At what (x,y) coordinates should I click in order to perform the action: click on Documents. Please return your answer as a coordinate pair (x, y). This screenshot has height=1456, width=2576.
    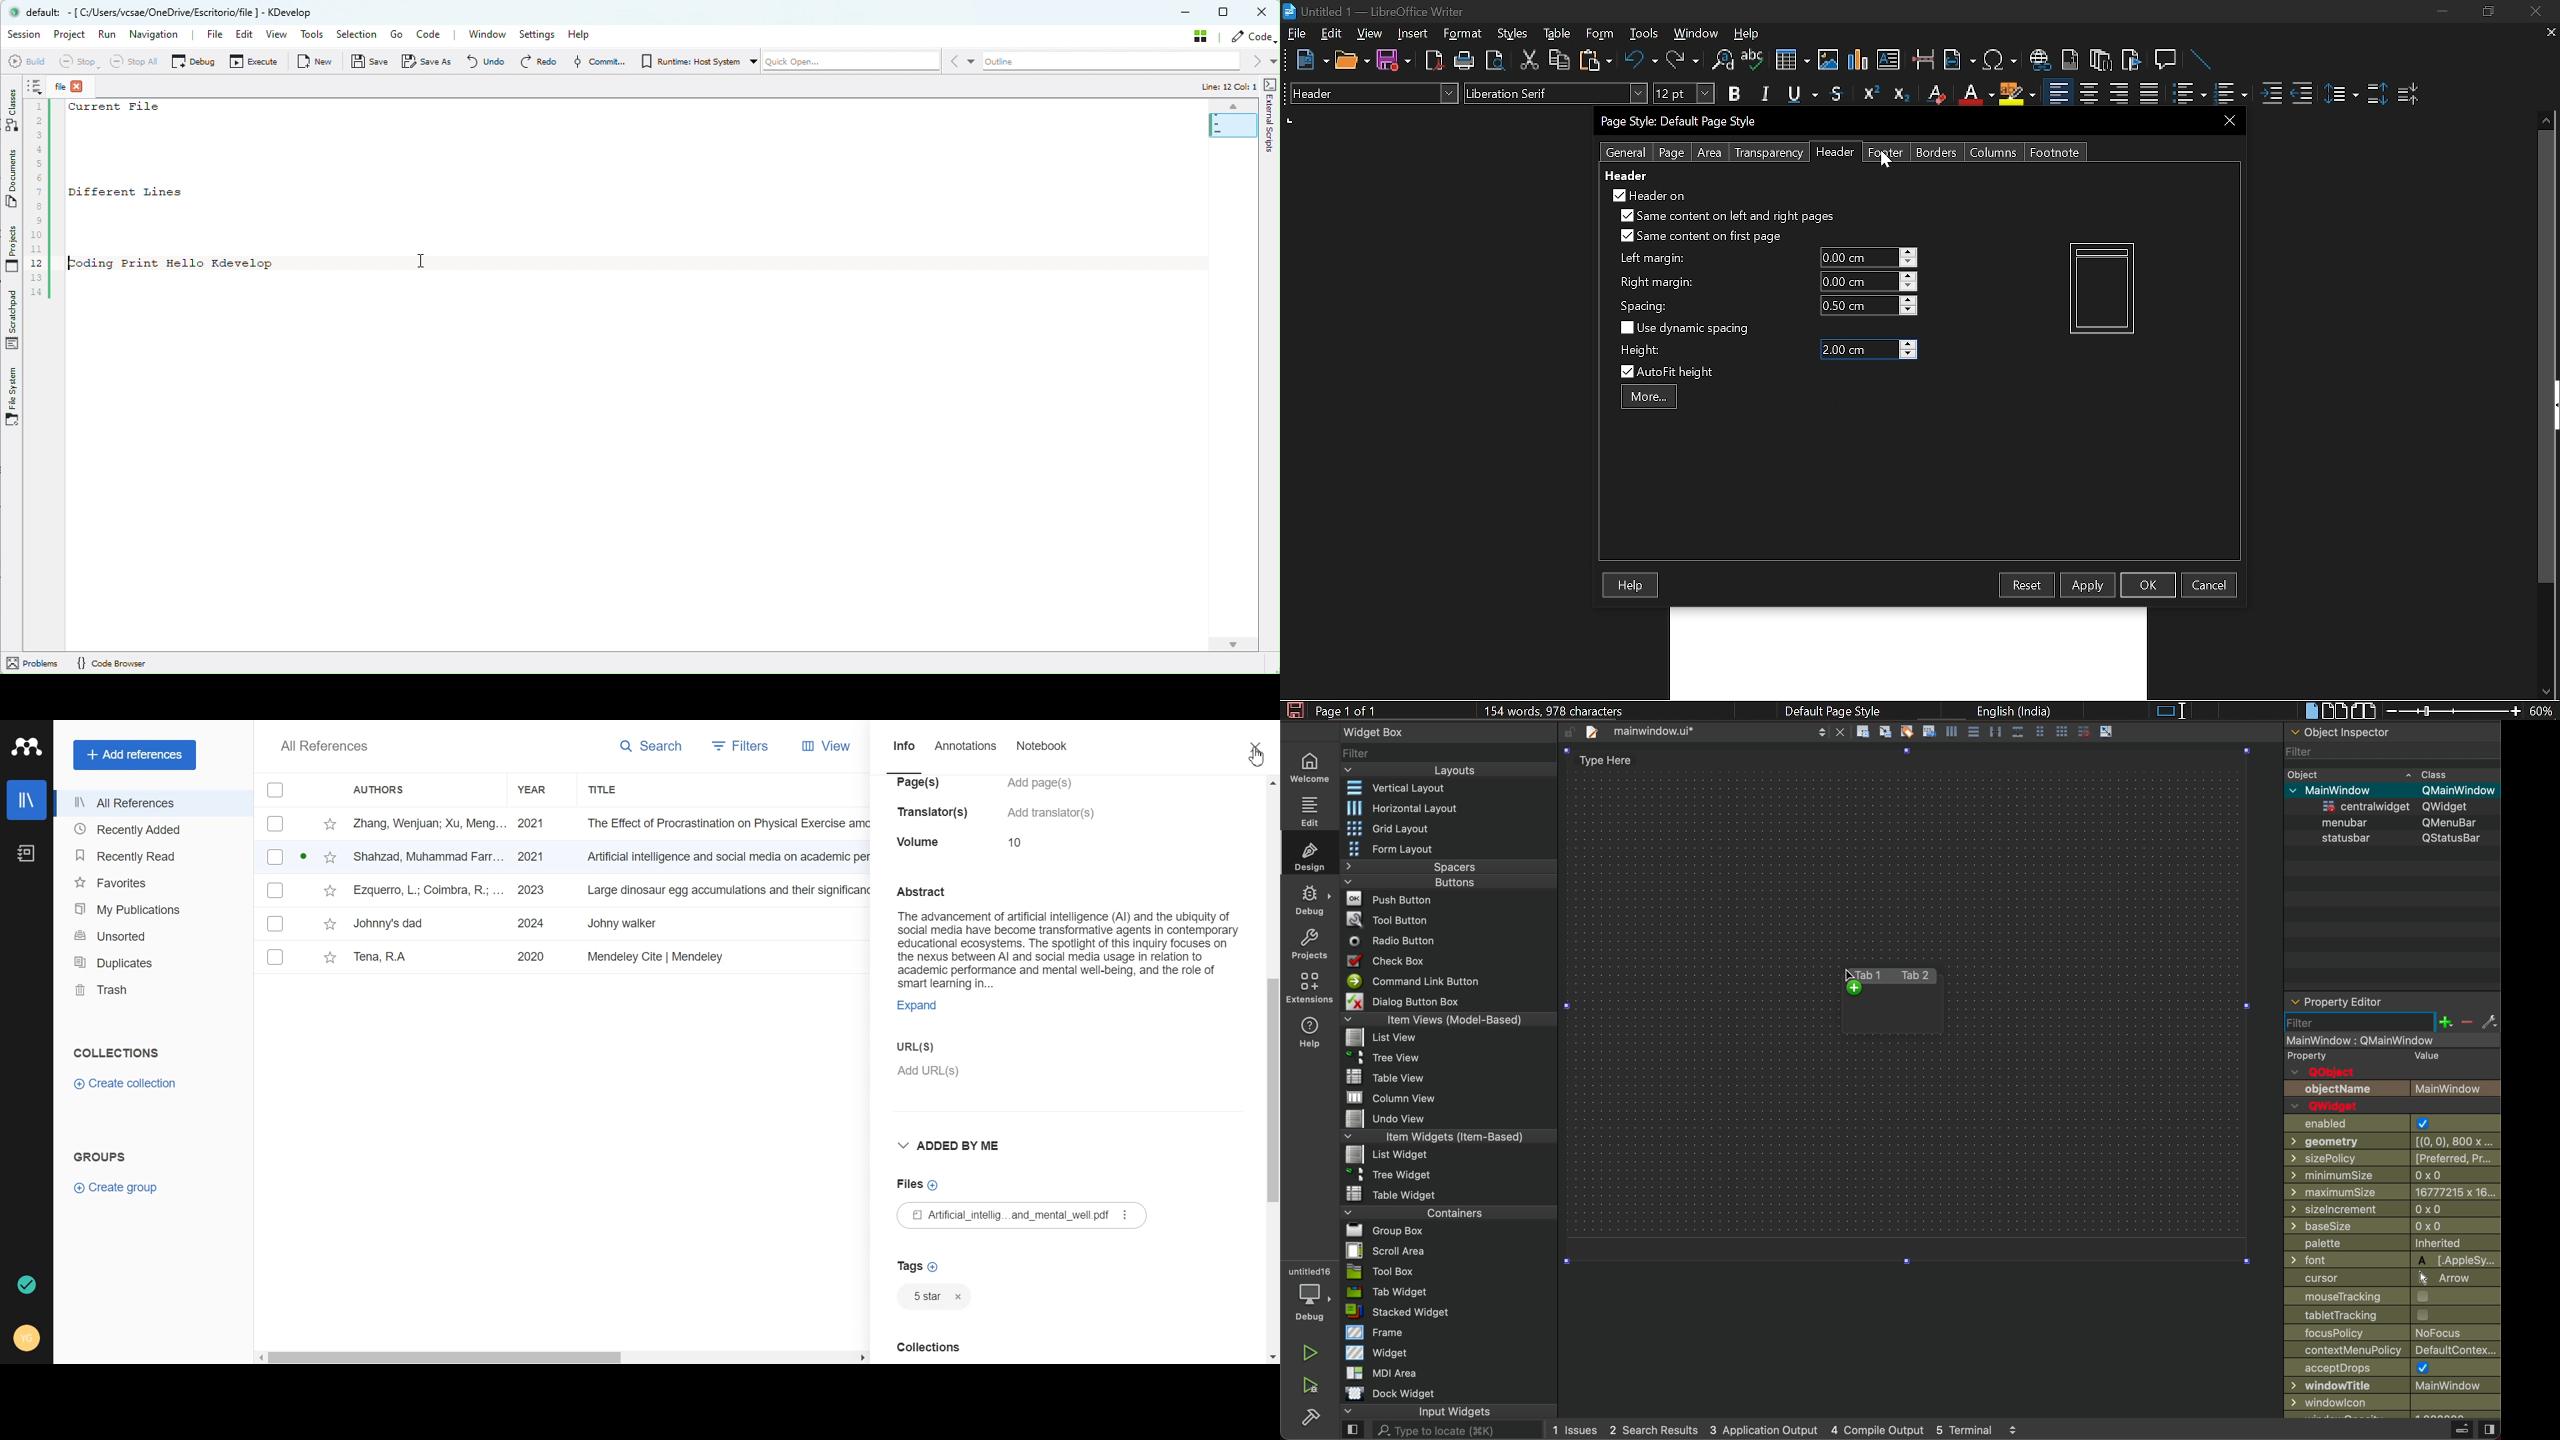
    Looking at the image, I should click on (13, 180).